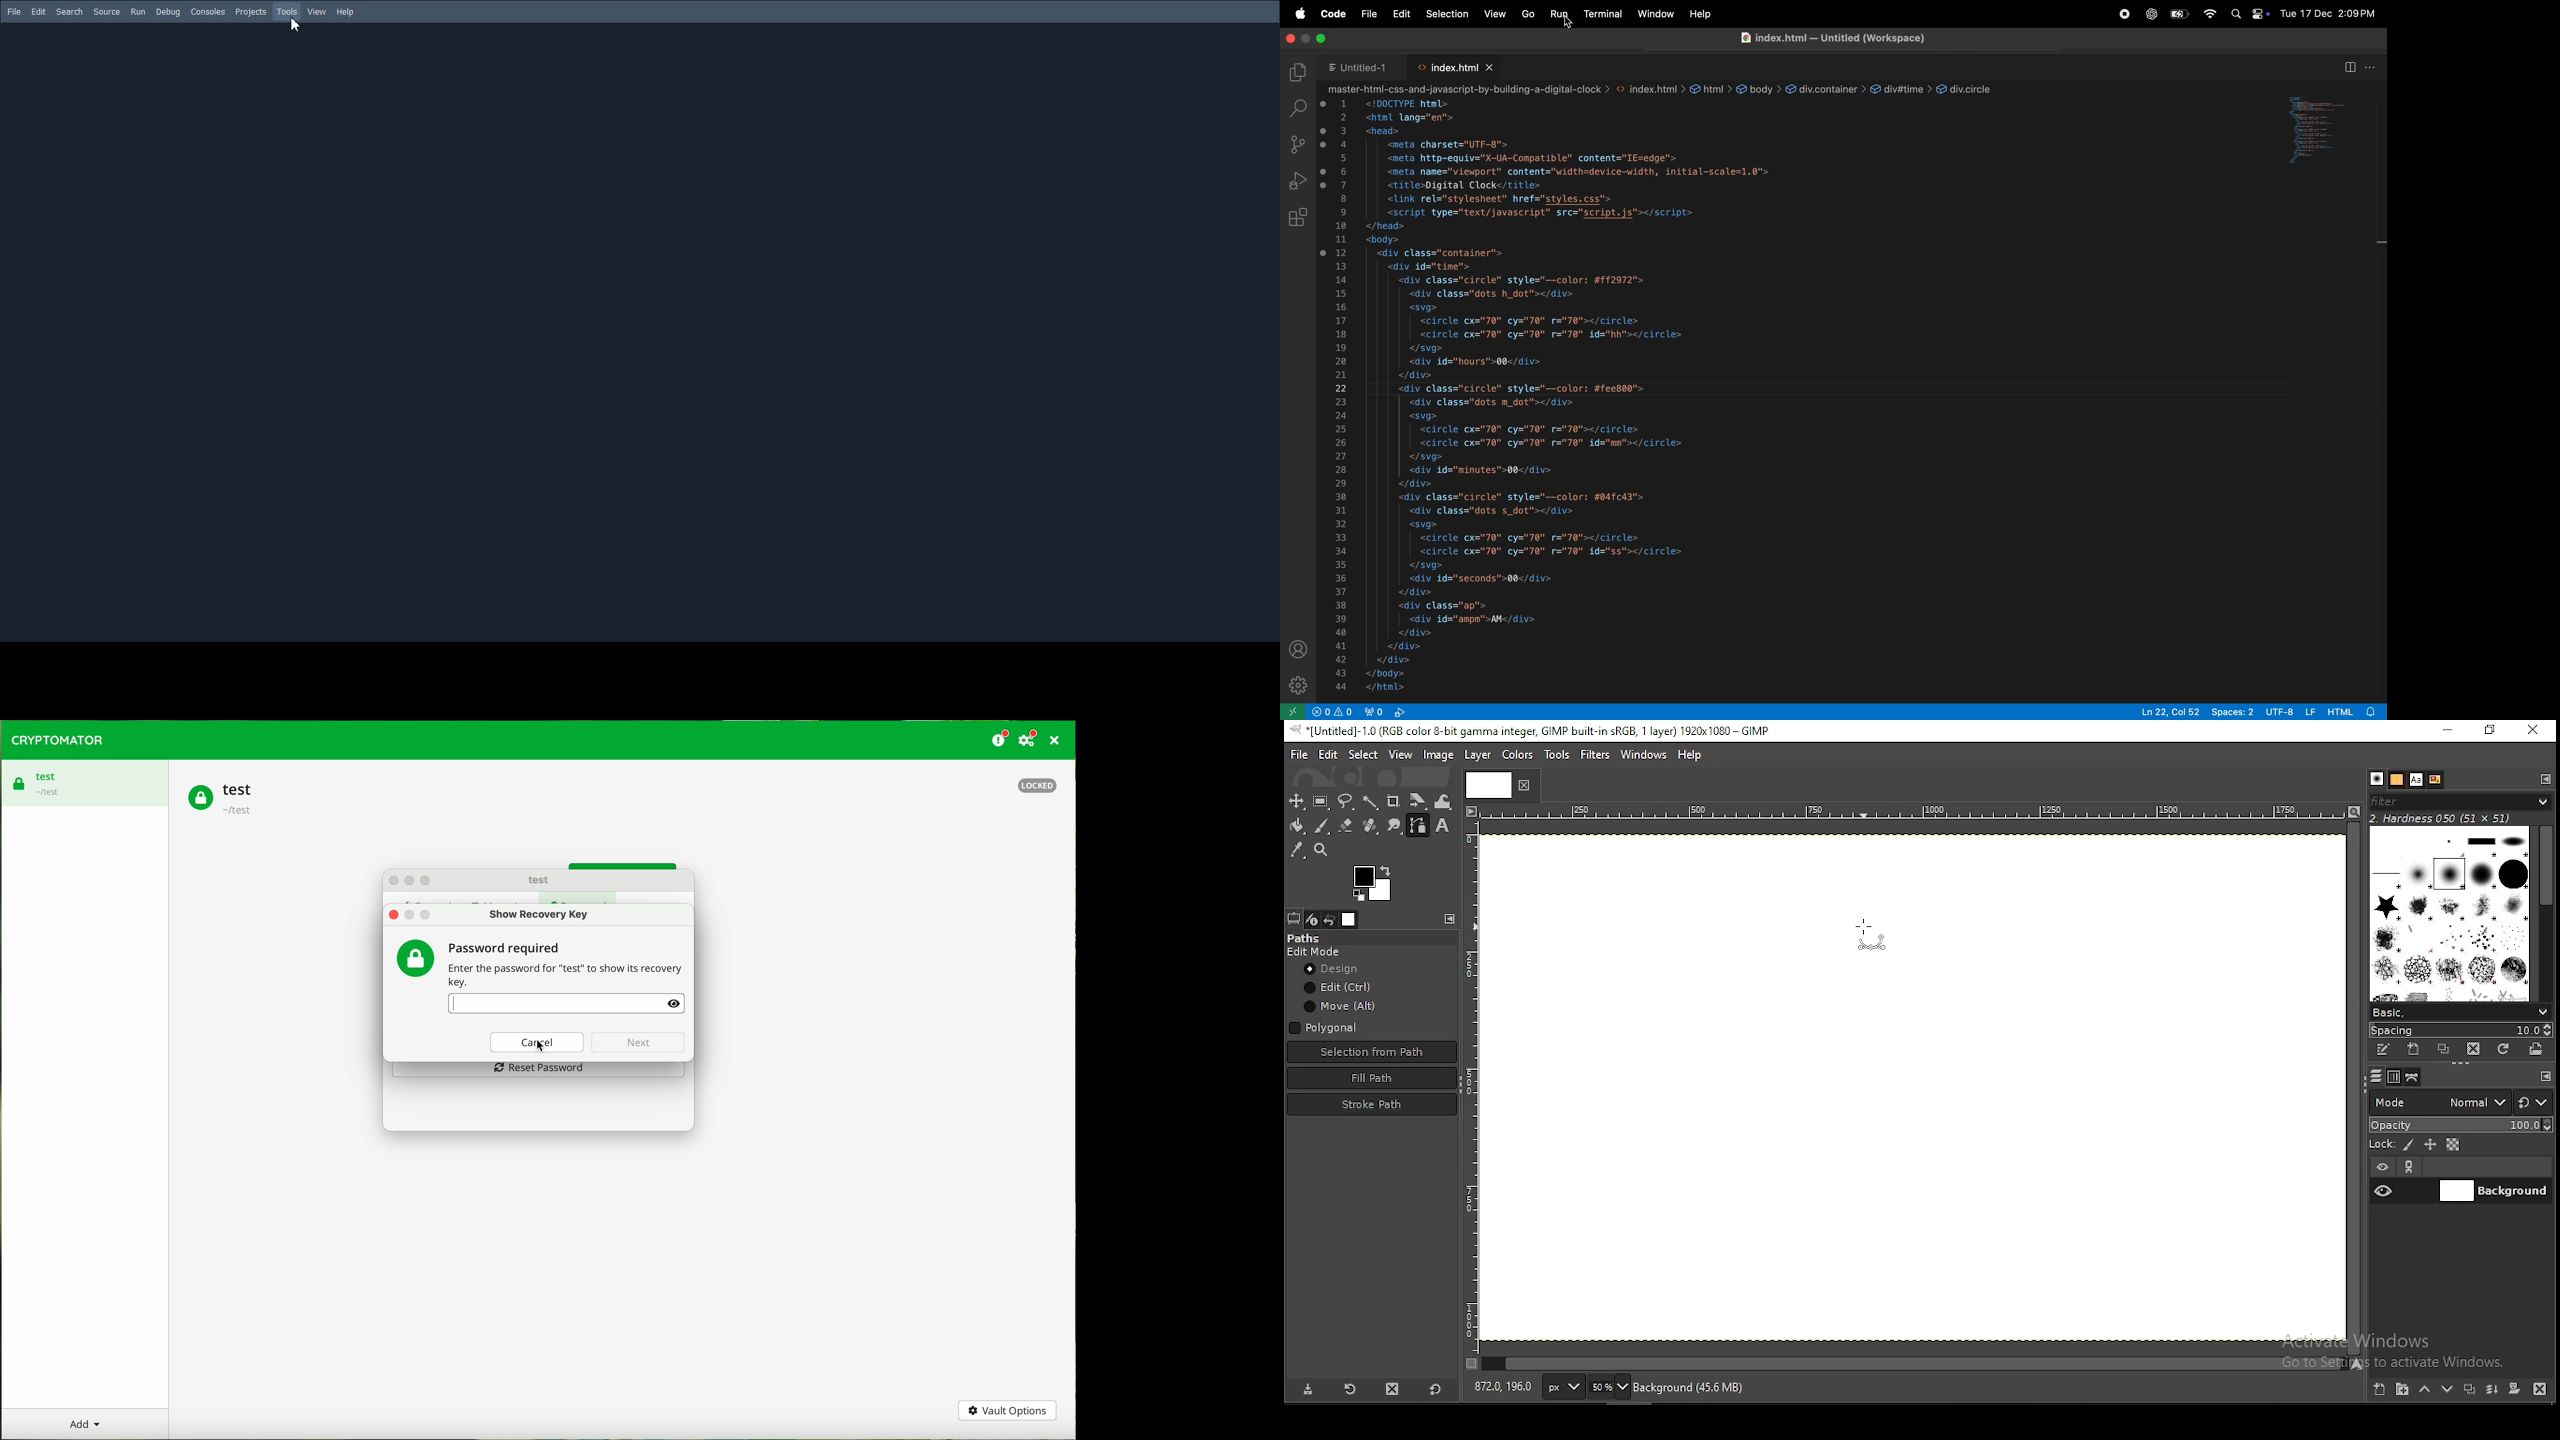  I want to click on polygon, so click(1325, 1027).